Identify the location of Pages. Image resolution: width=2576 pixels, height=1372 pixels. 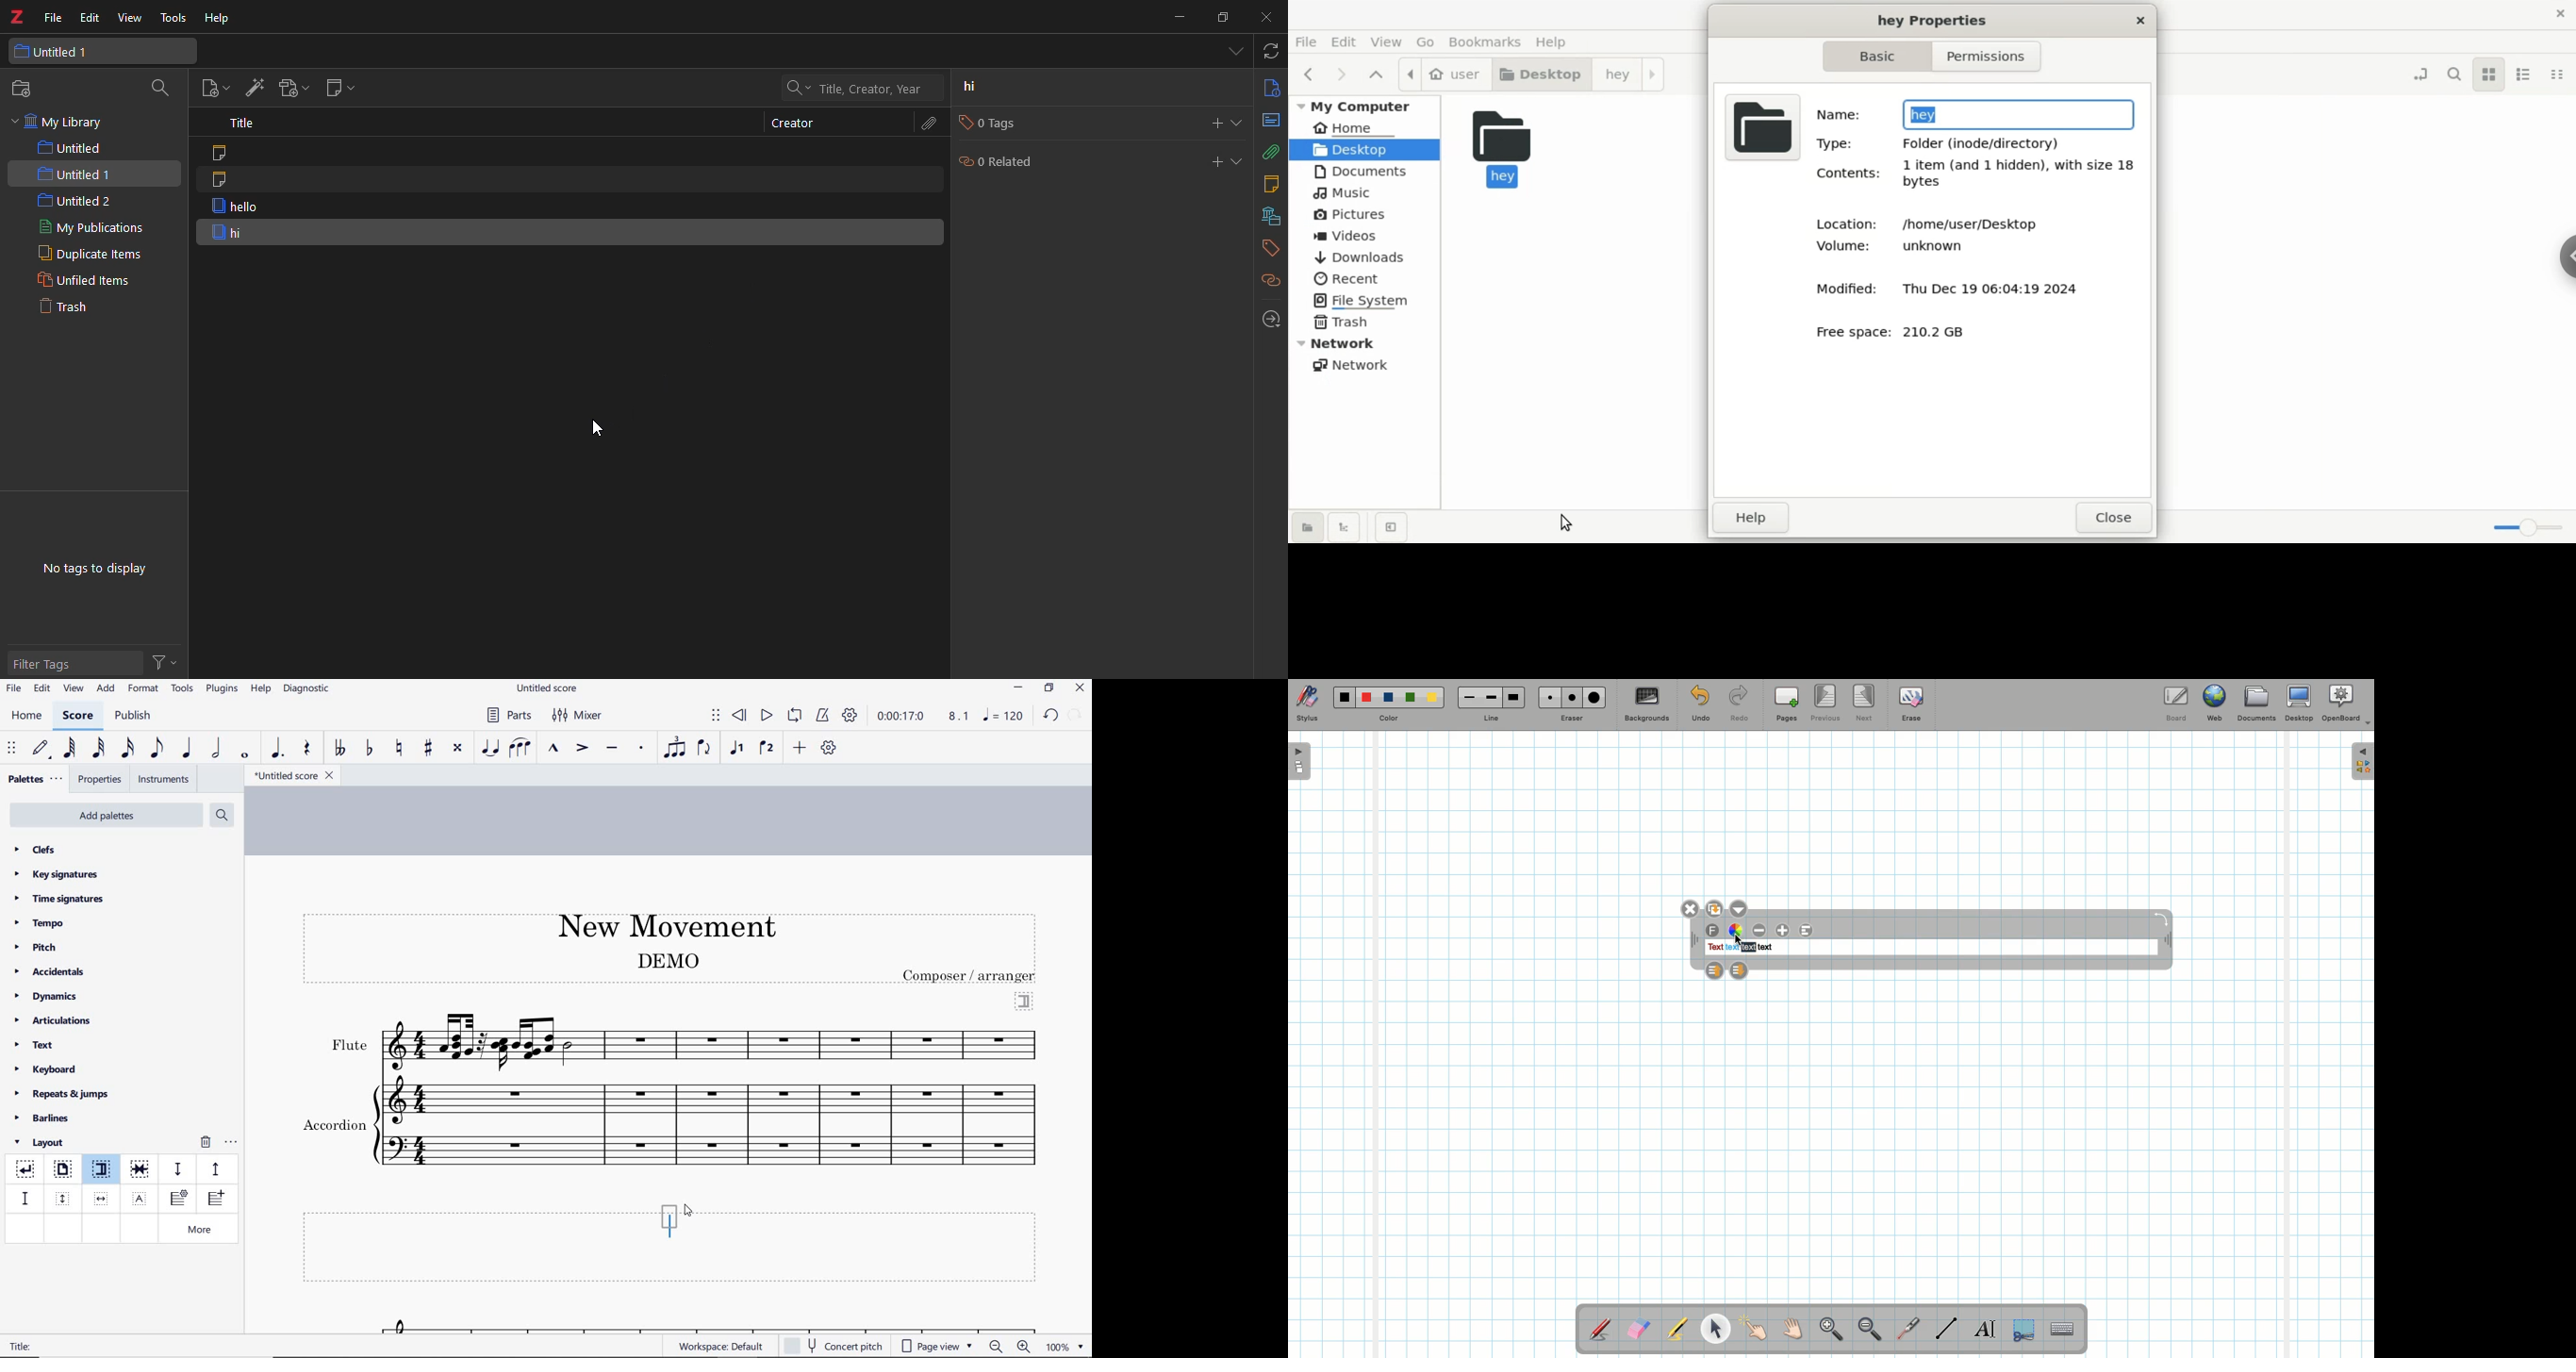
(1787, 705).